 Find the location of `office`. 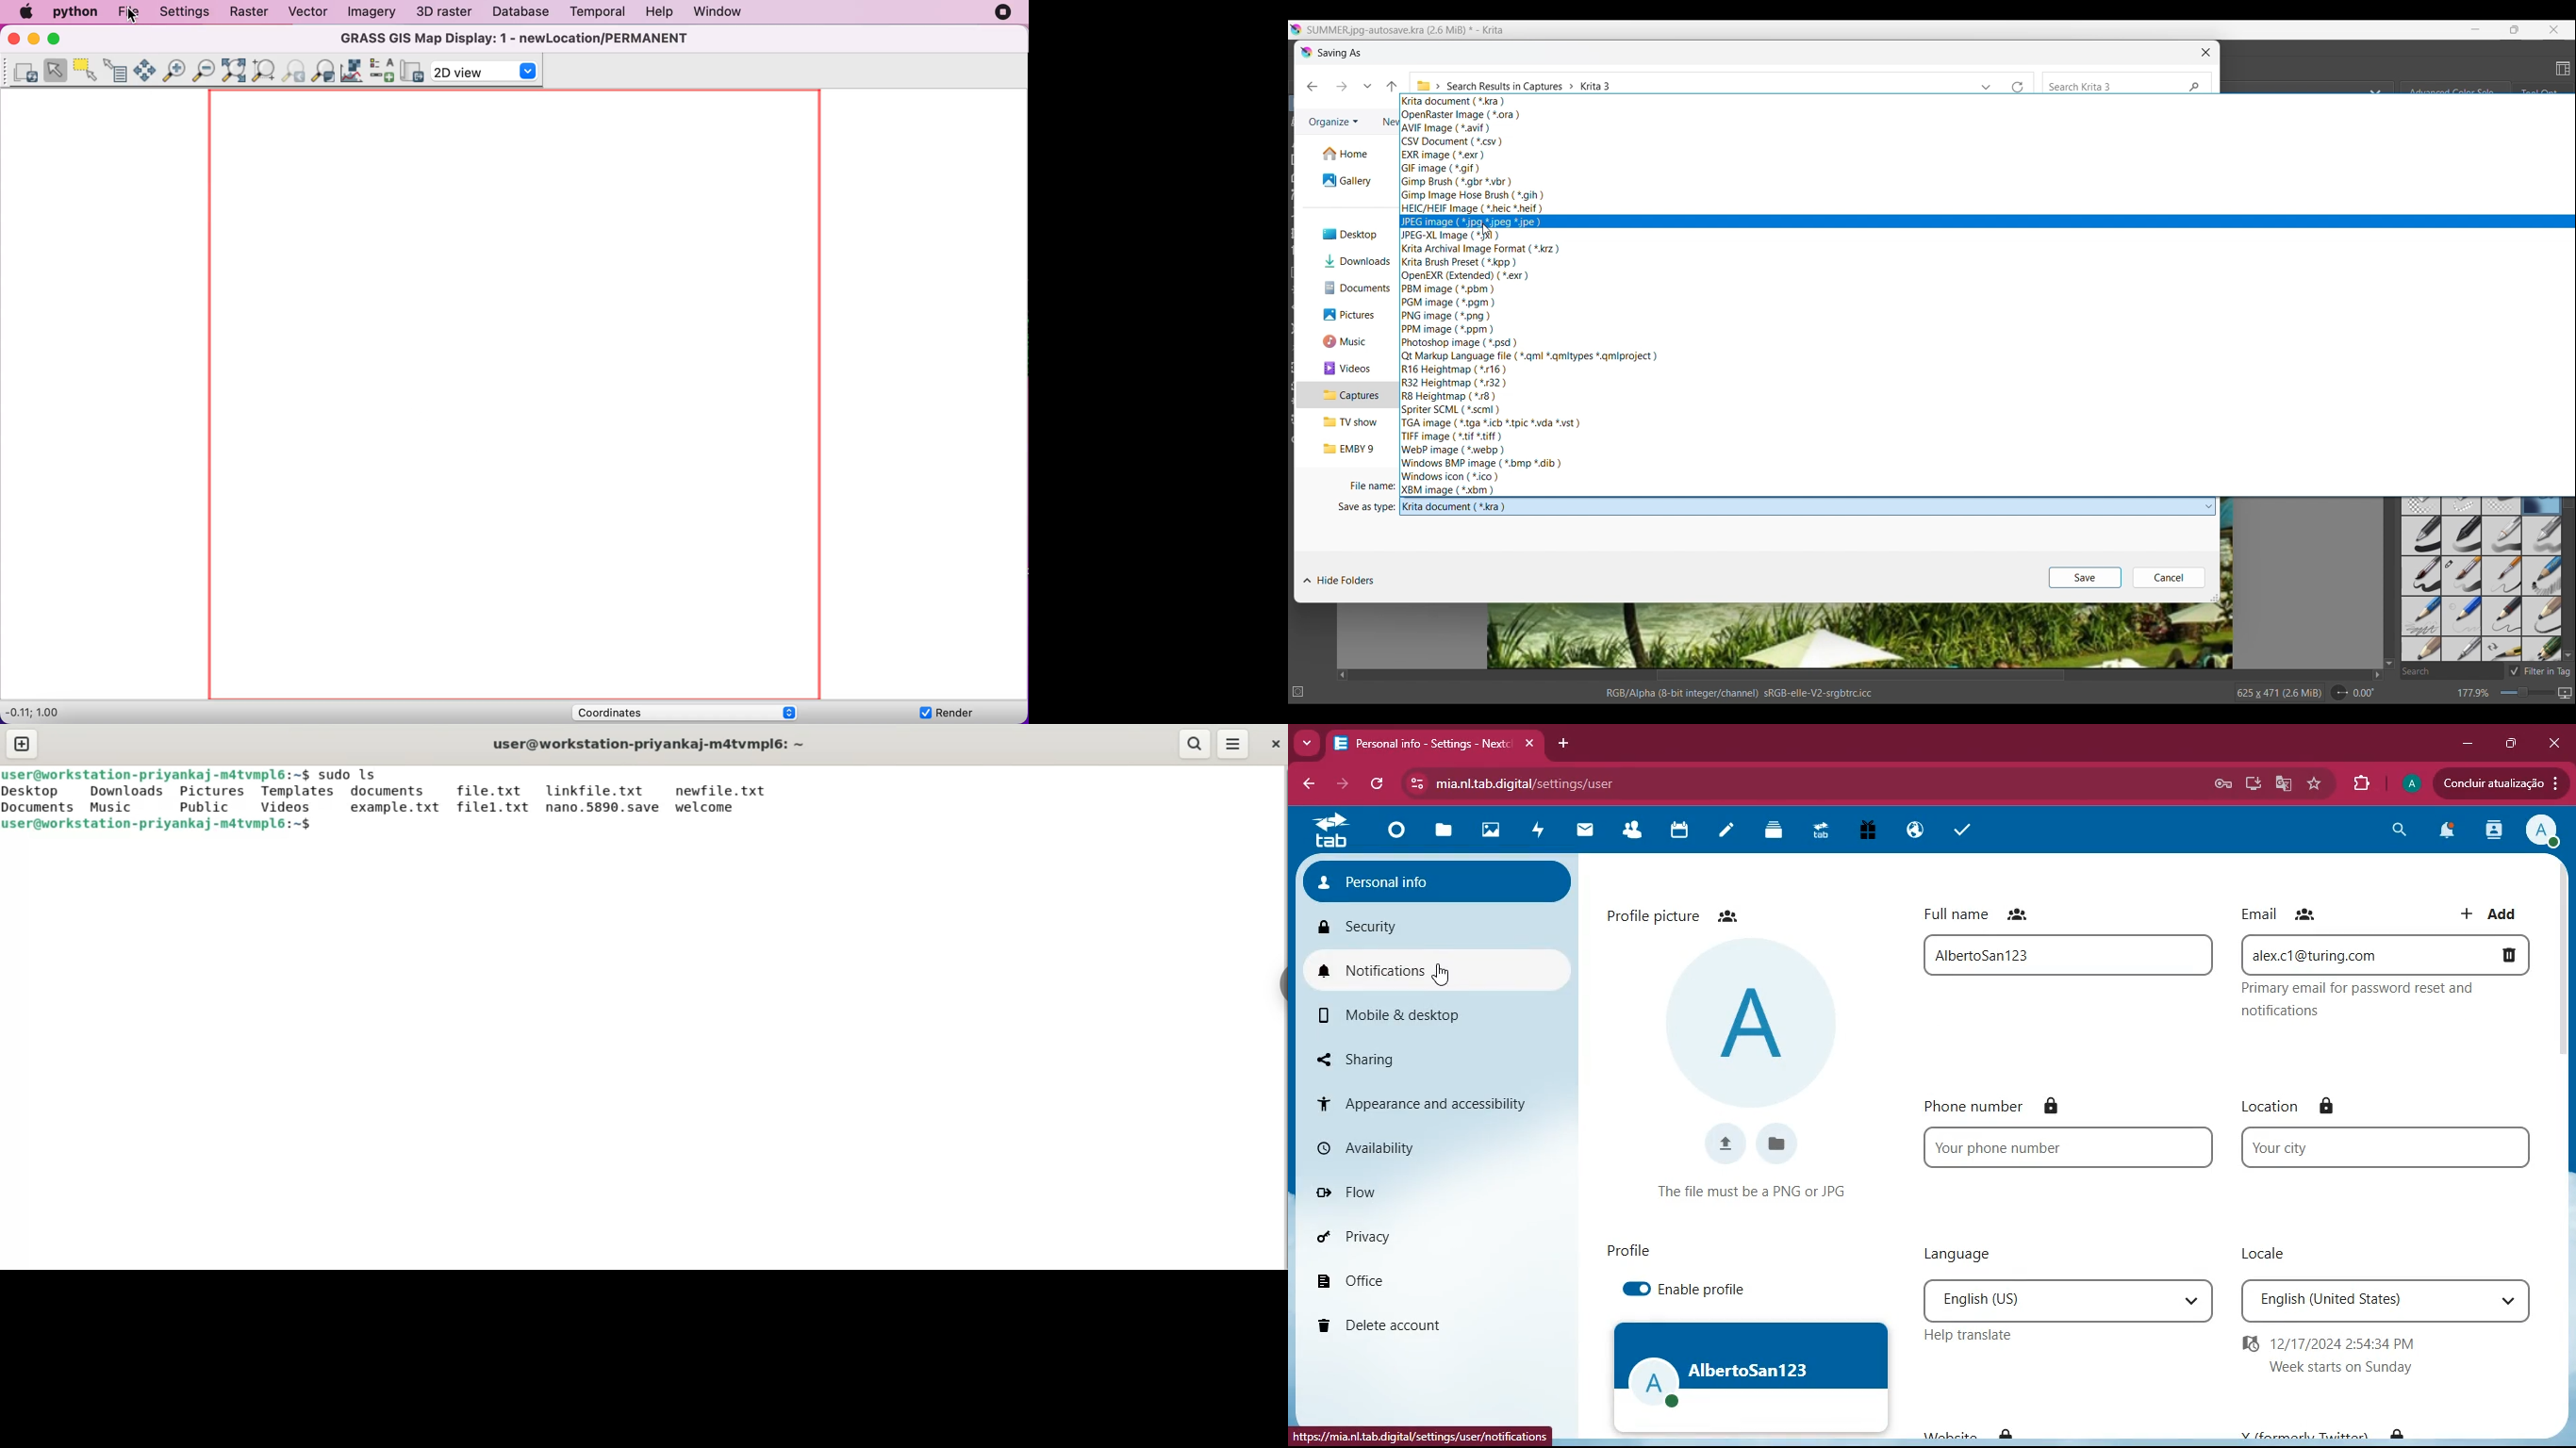

office is located at coordinates (1400, 1277).